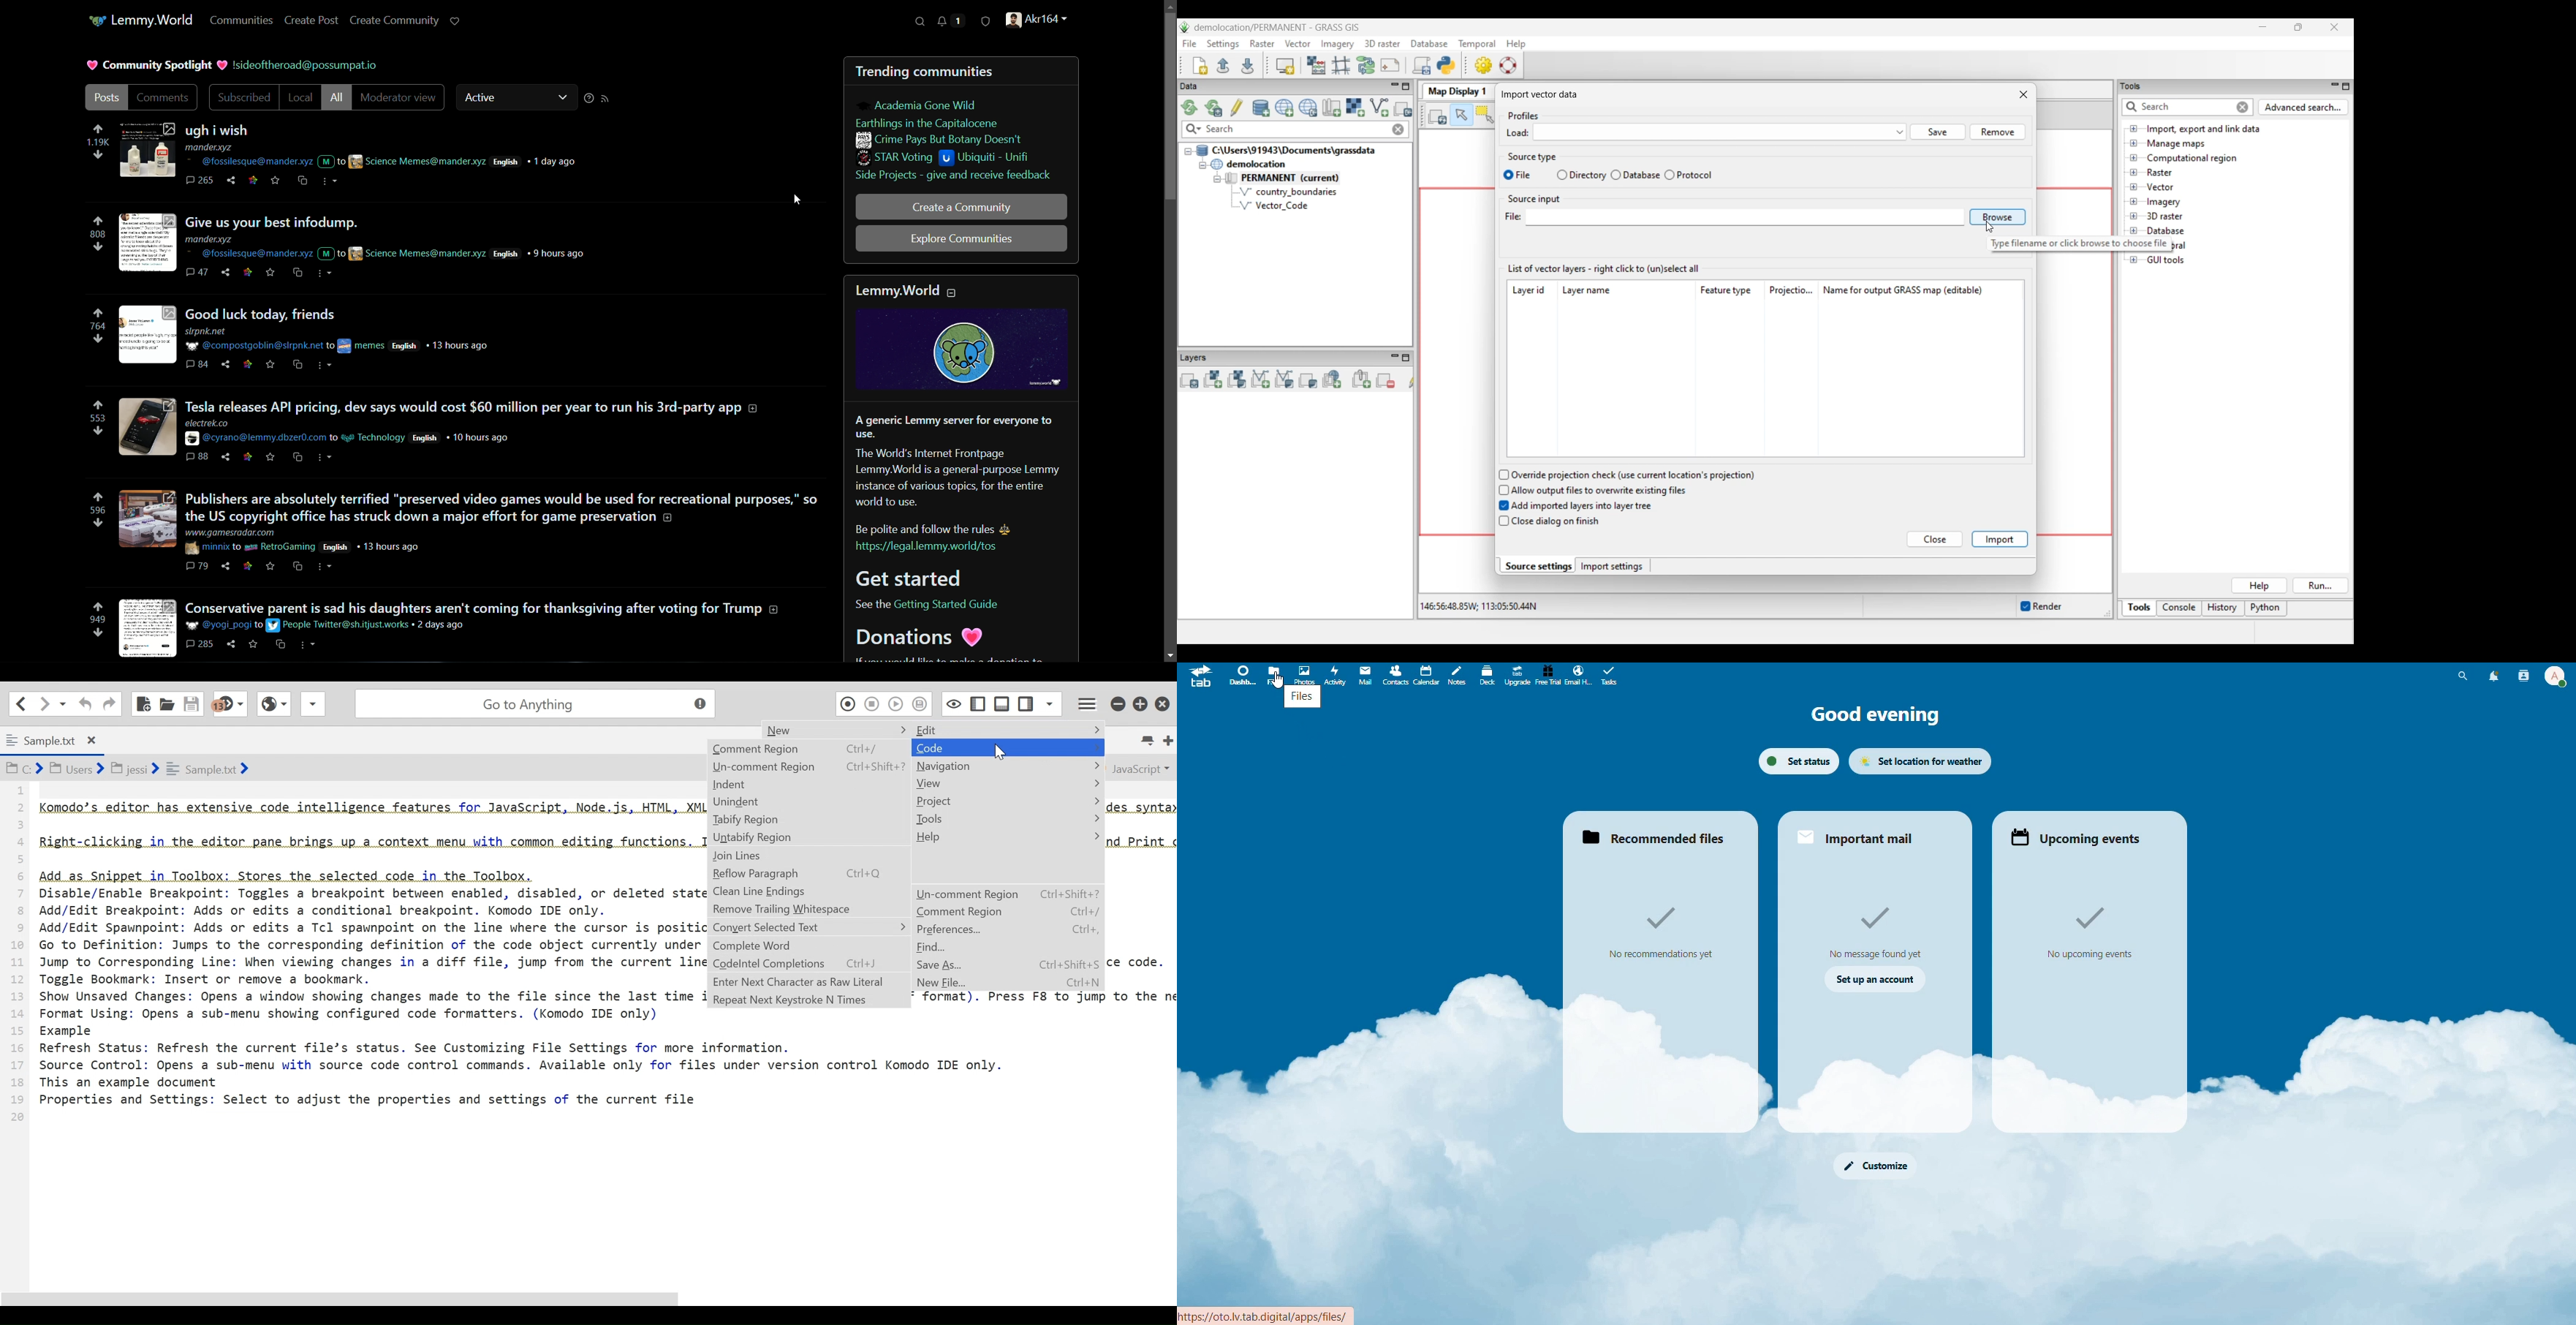  What do you see at coordinates (921, 22) in the screenshot?
I see `search` at bounding box center [921, 22].